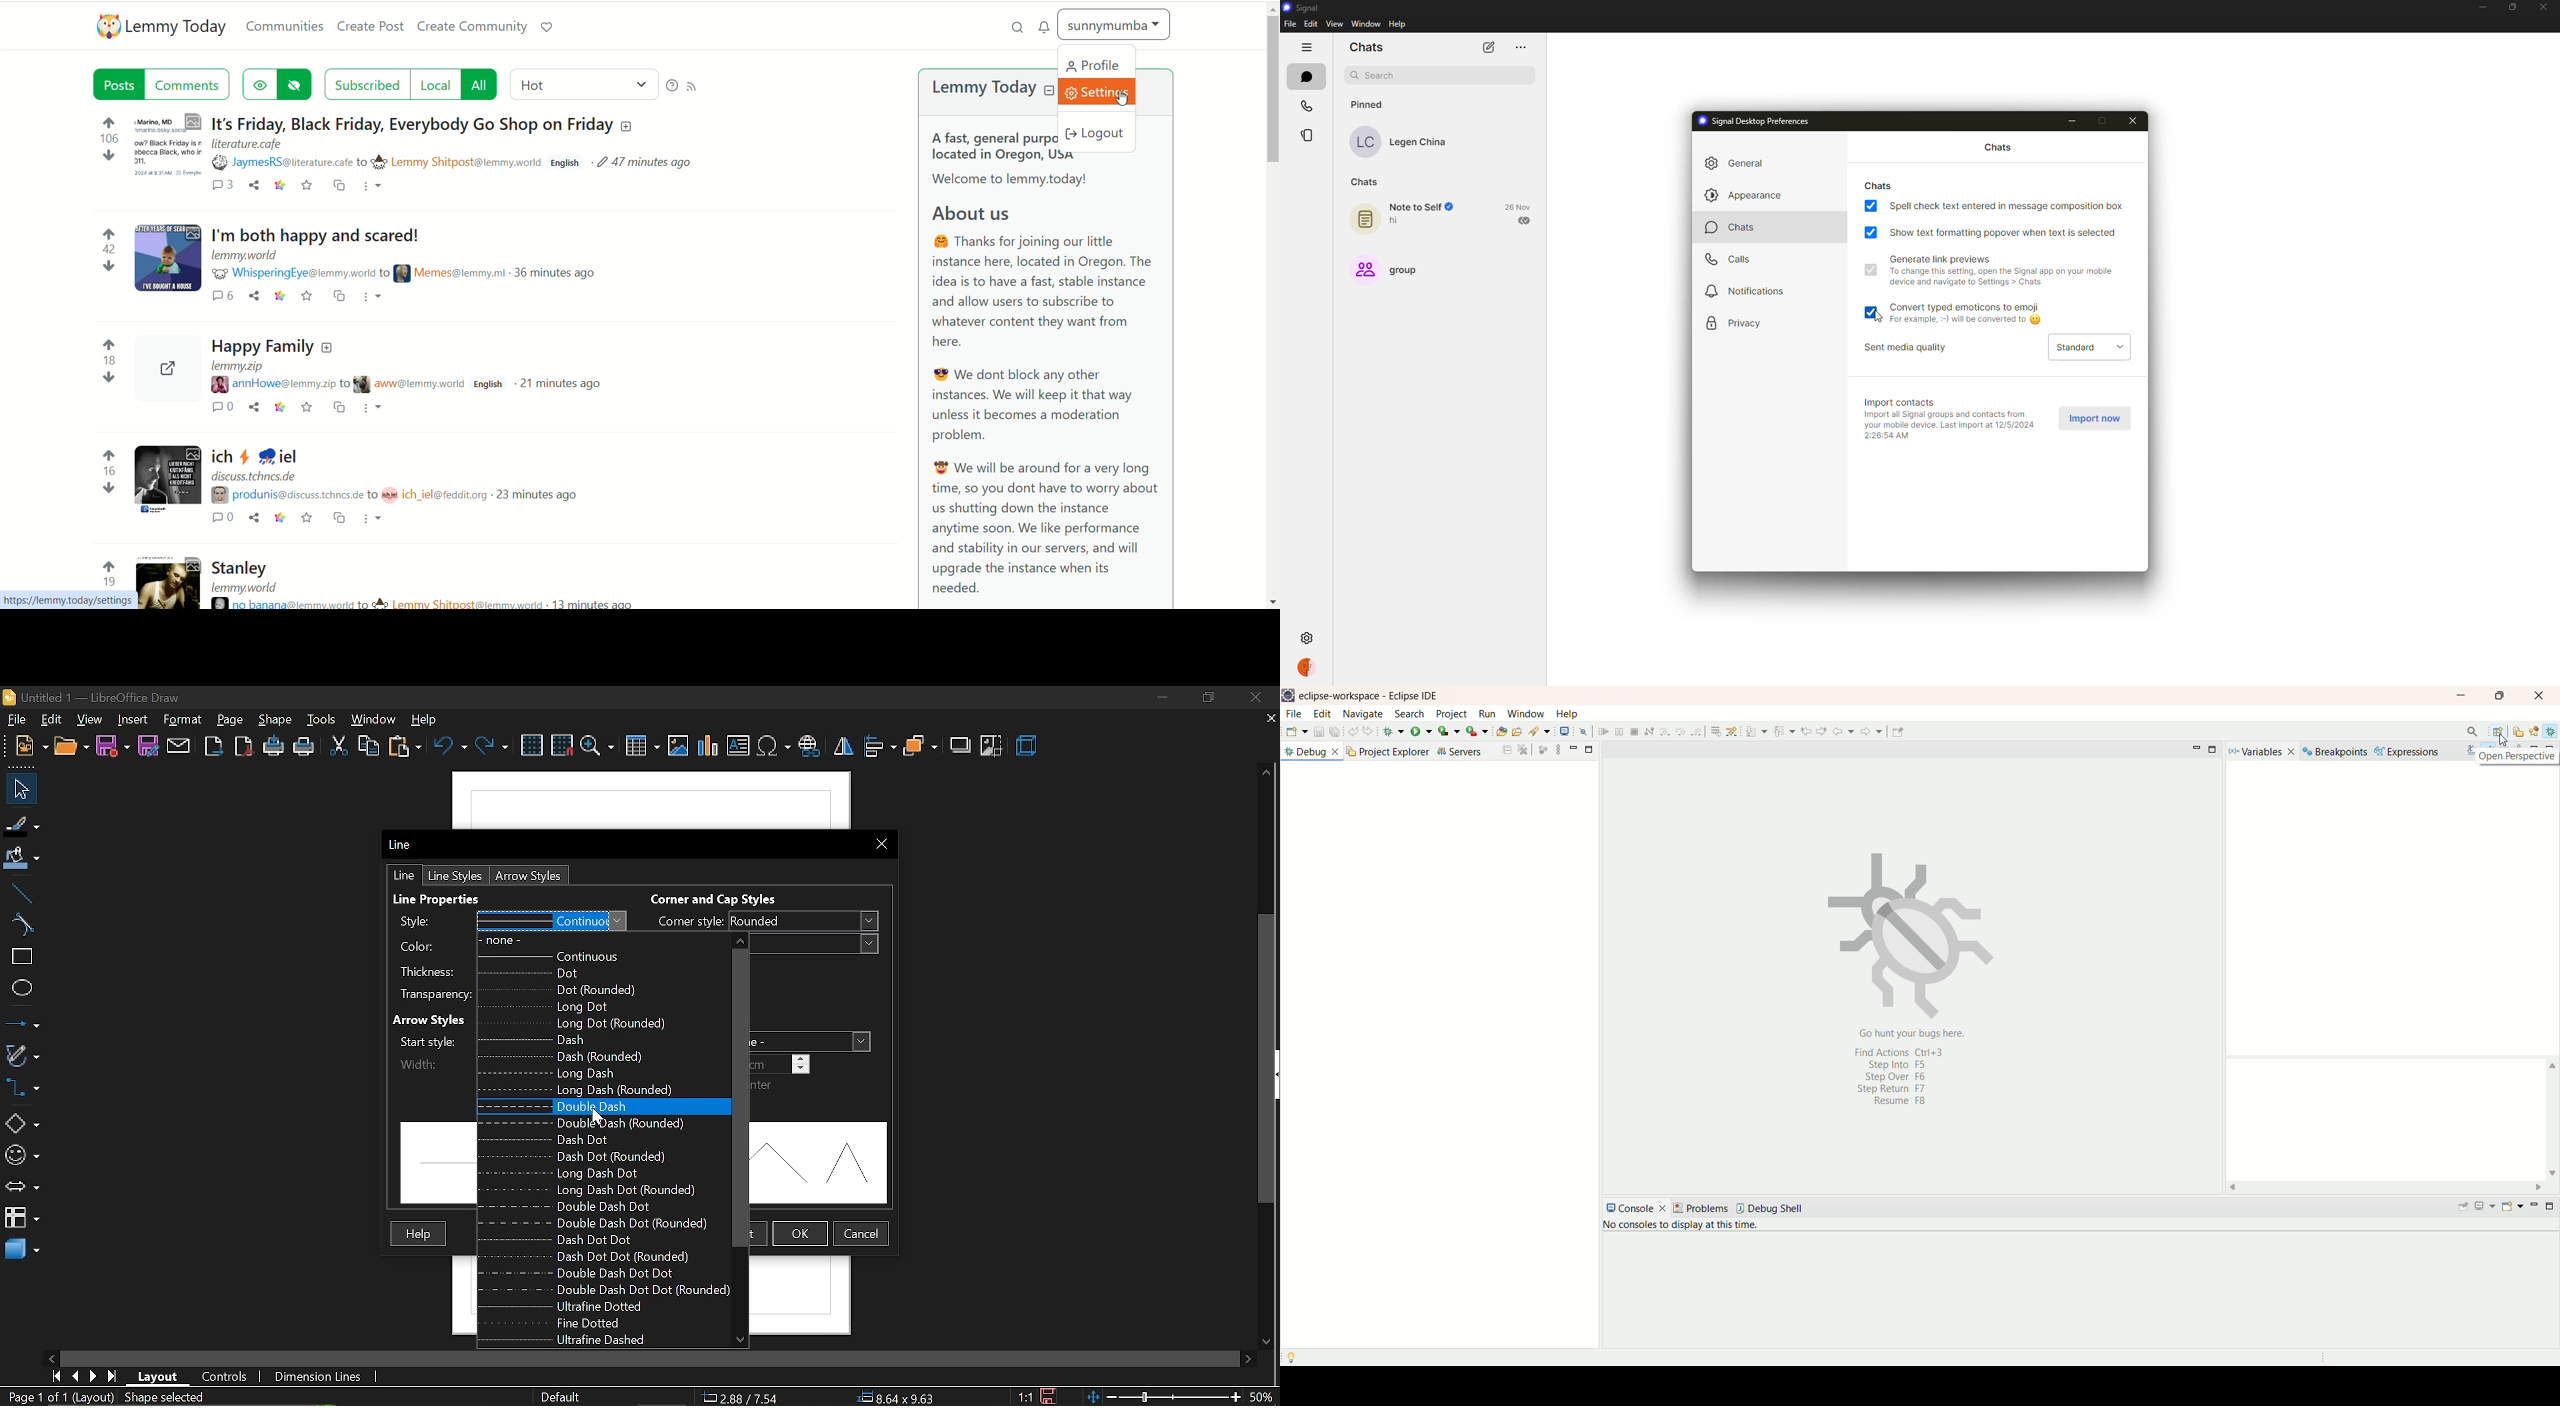  I want to click on format, so click(183, 720).